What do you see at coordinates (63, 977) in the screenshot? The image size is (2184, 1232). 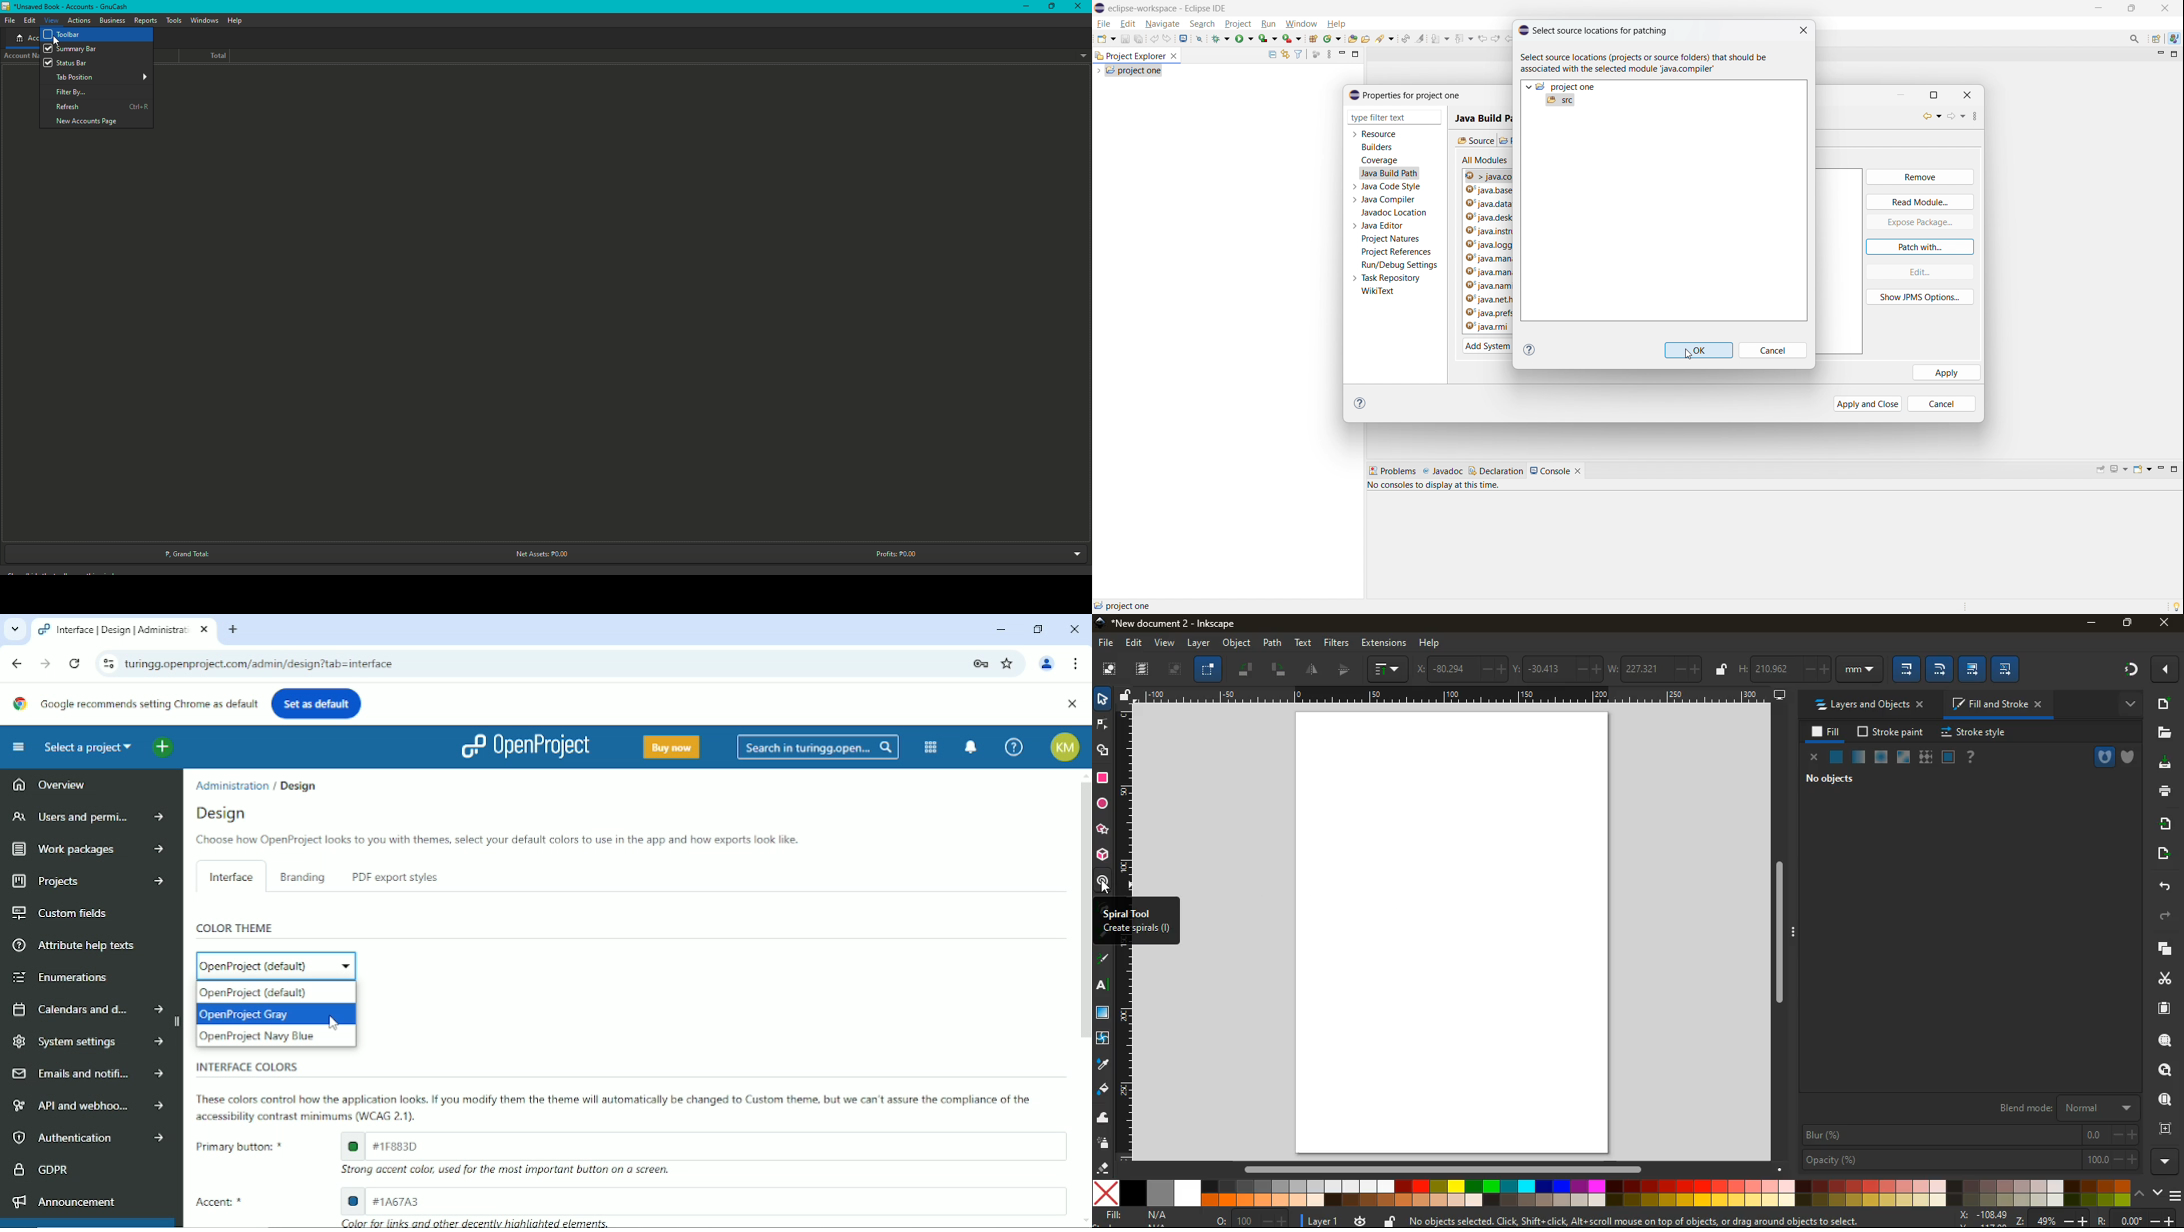 I see `Enumerations` at bounding box center [63, 977].